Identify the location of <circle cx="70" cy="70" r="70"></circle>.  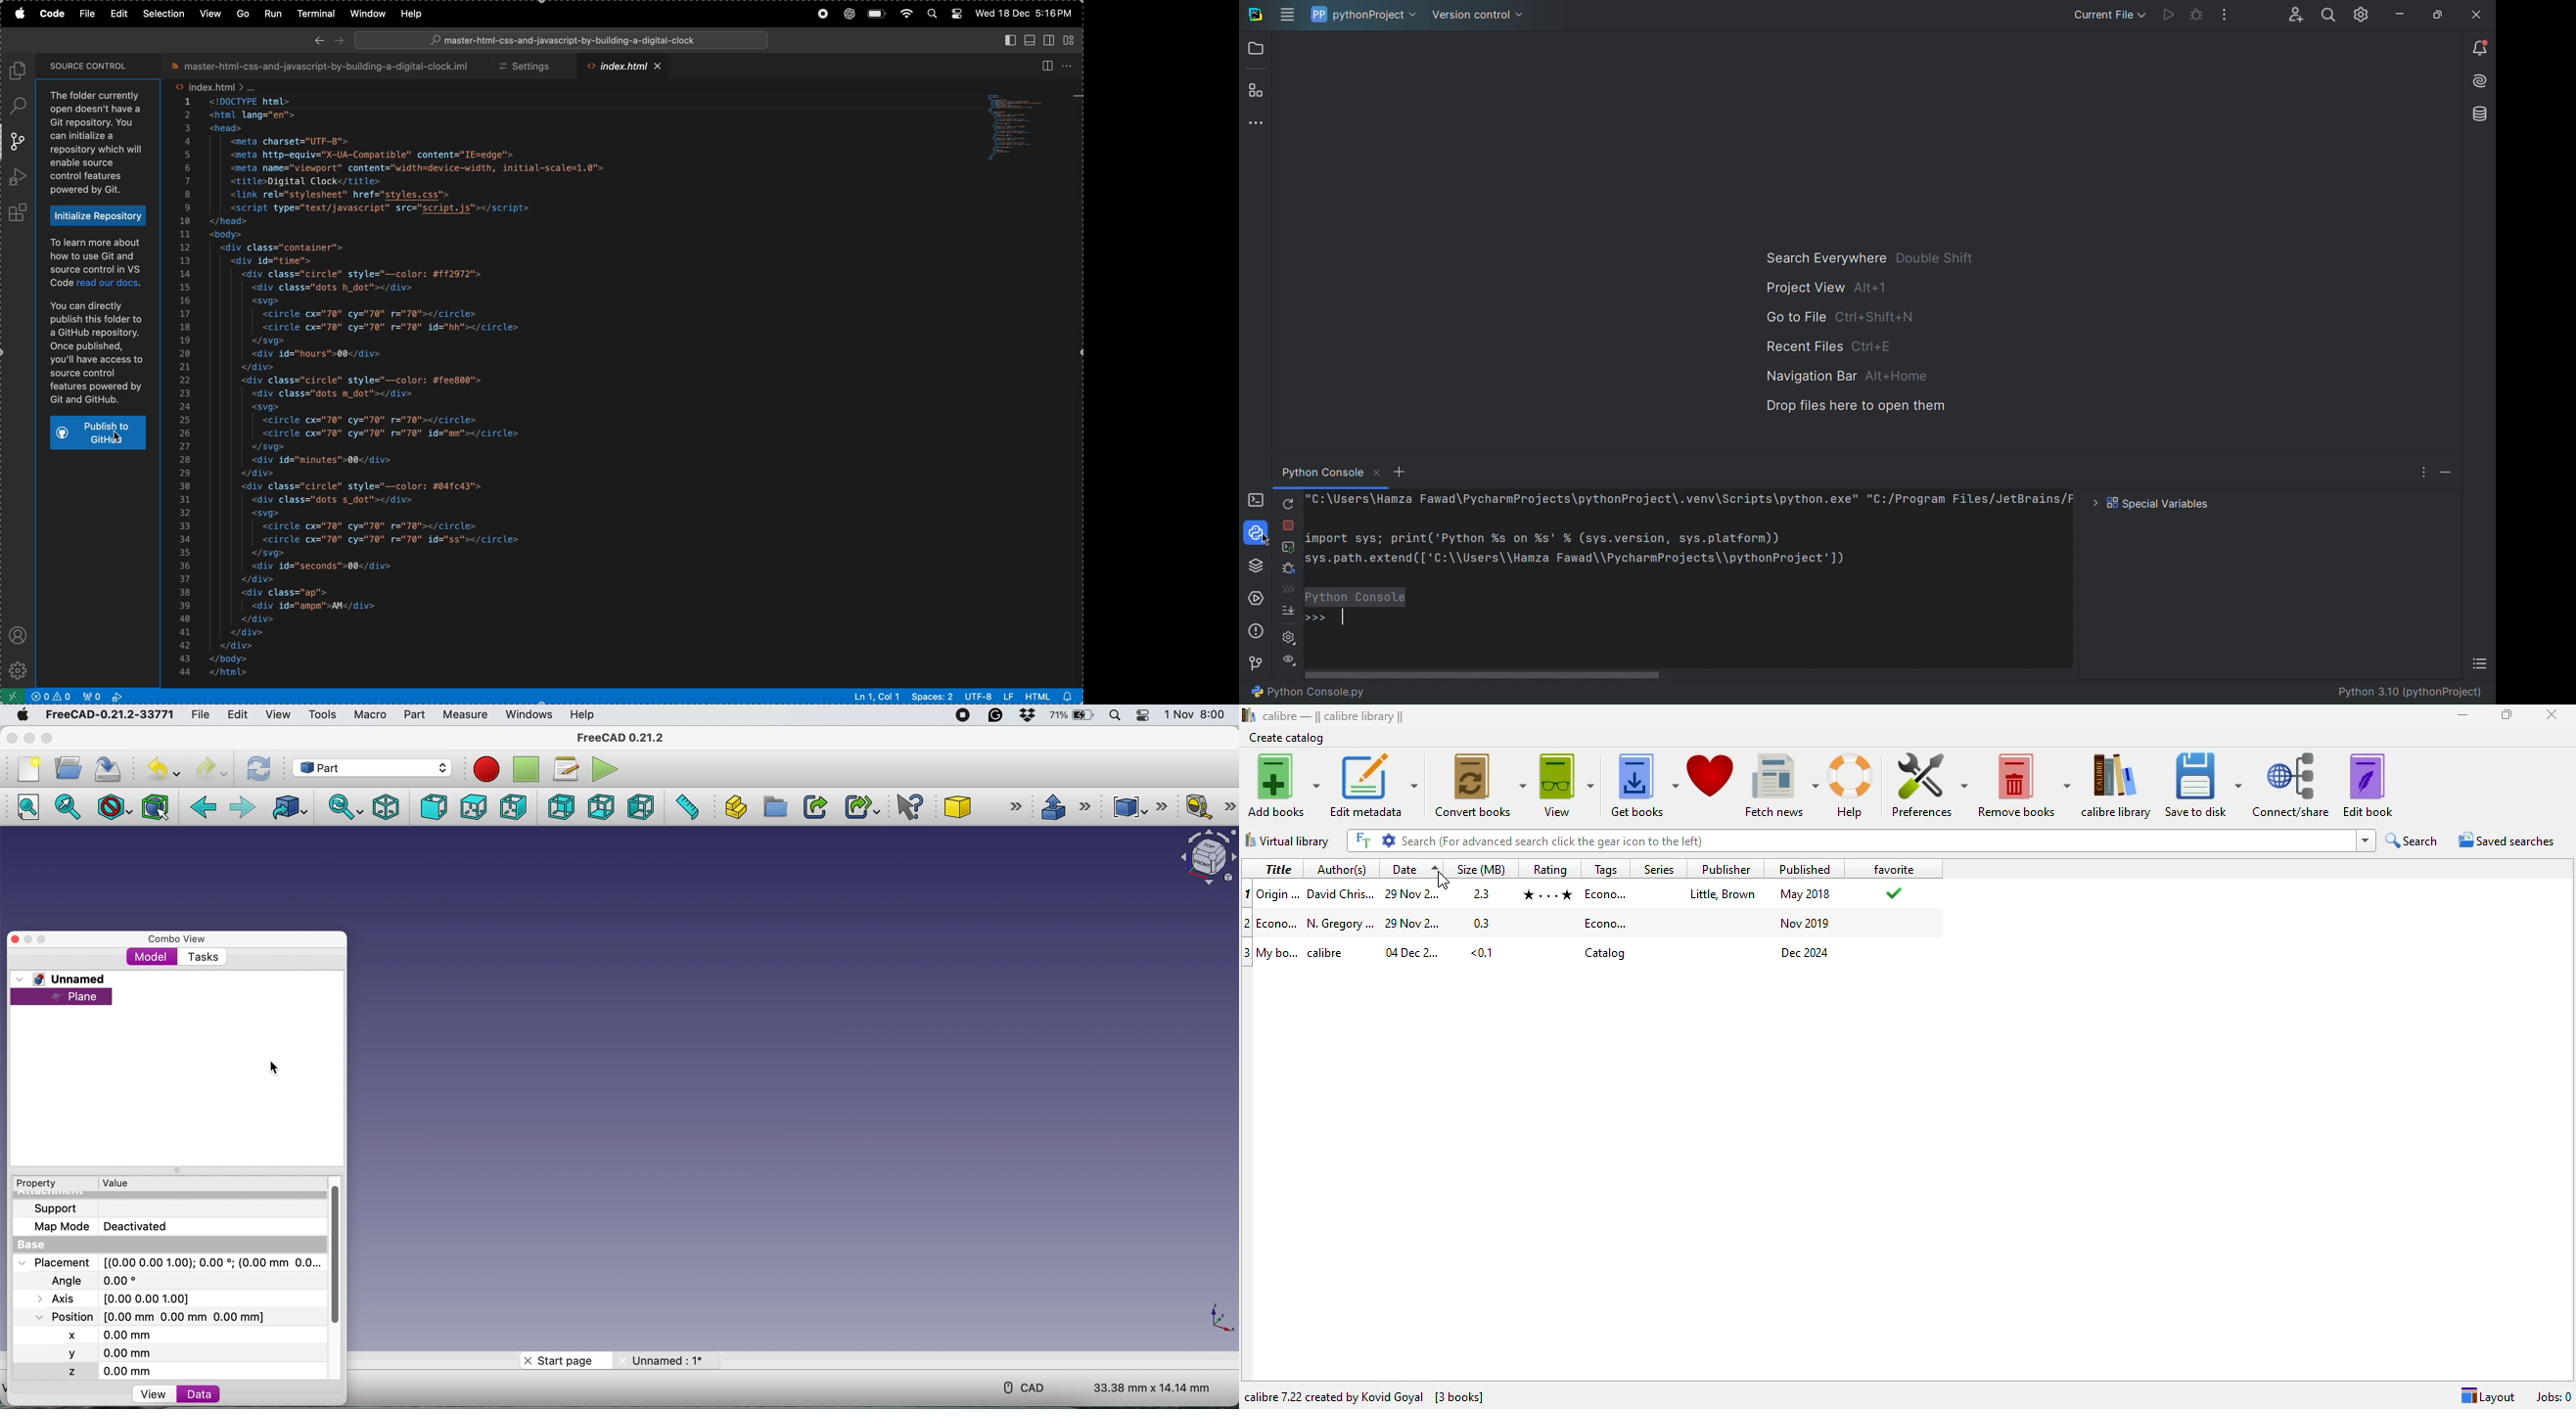
(379, 420).